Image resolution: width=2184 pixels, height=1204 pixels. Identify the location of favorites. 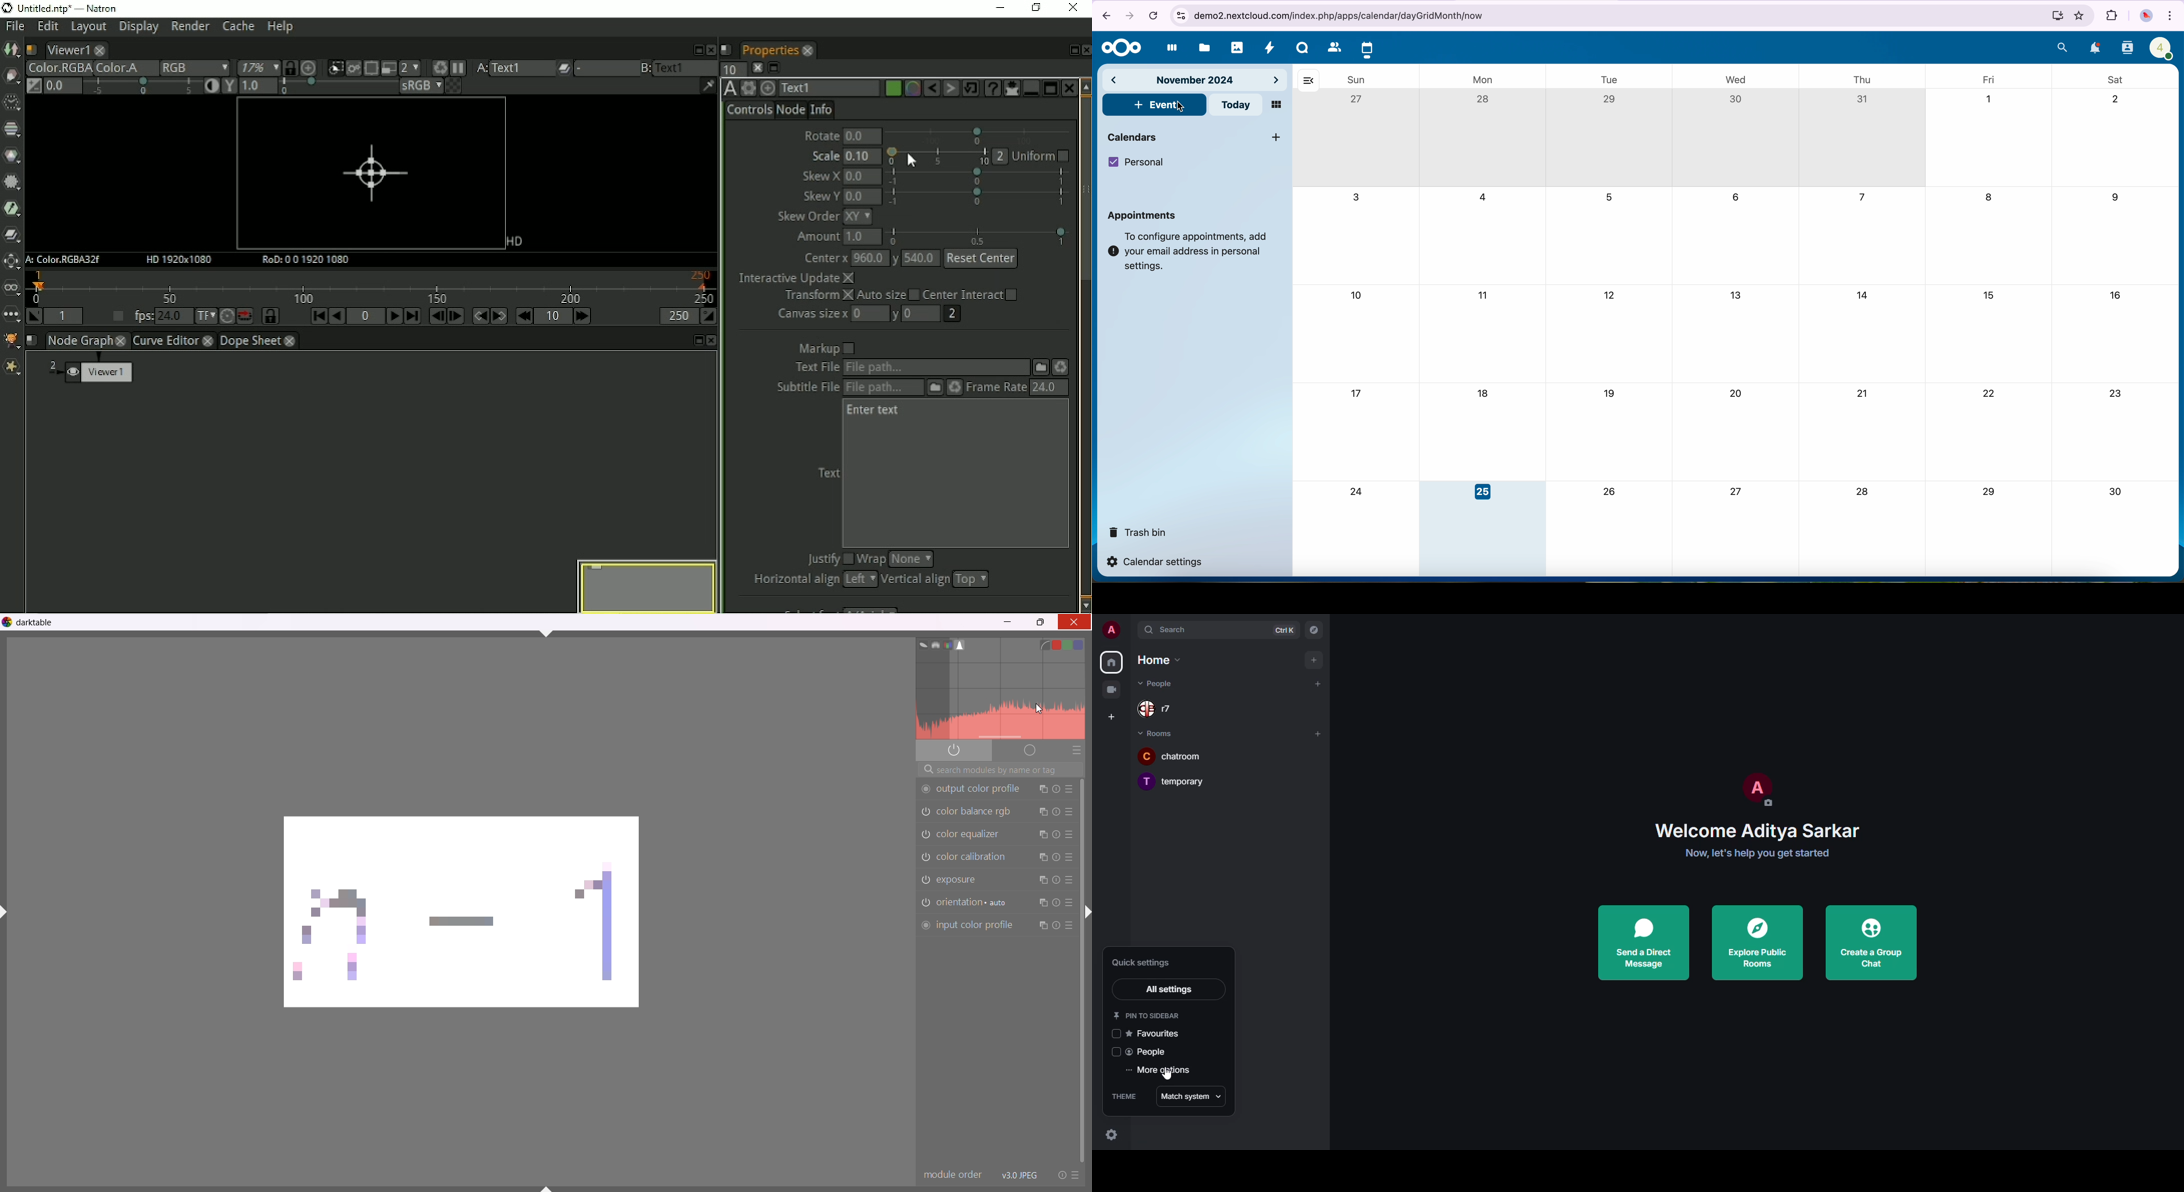
(1157, 1035).